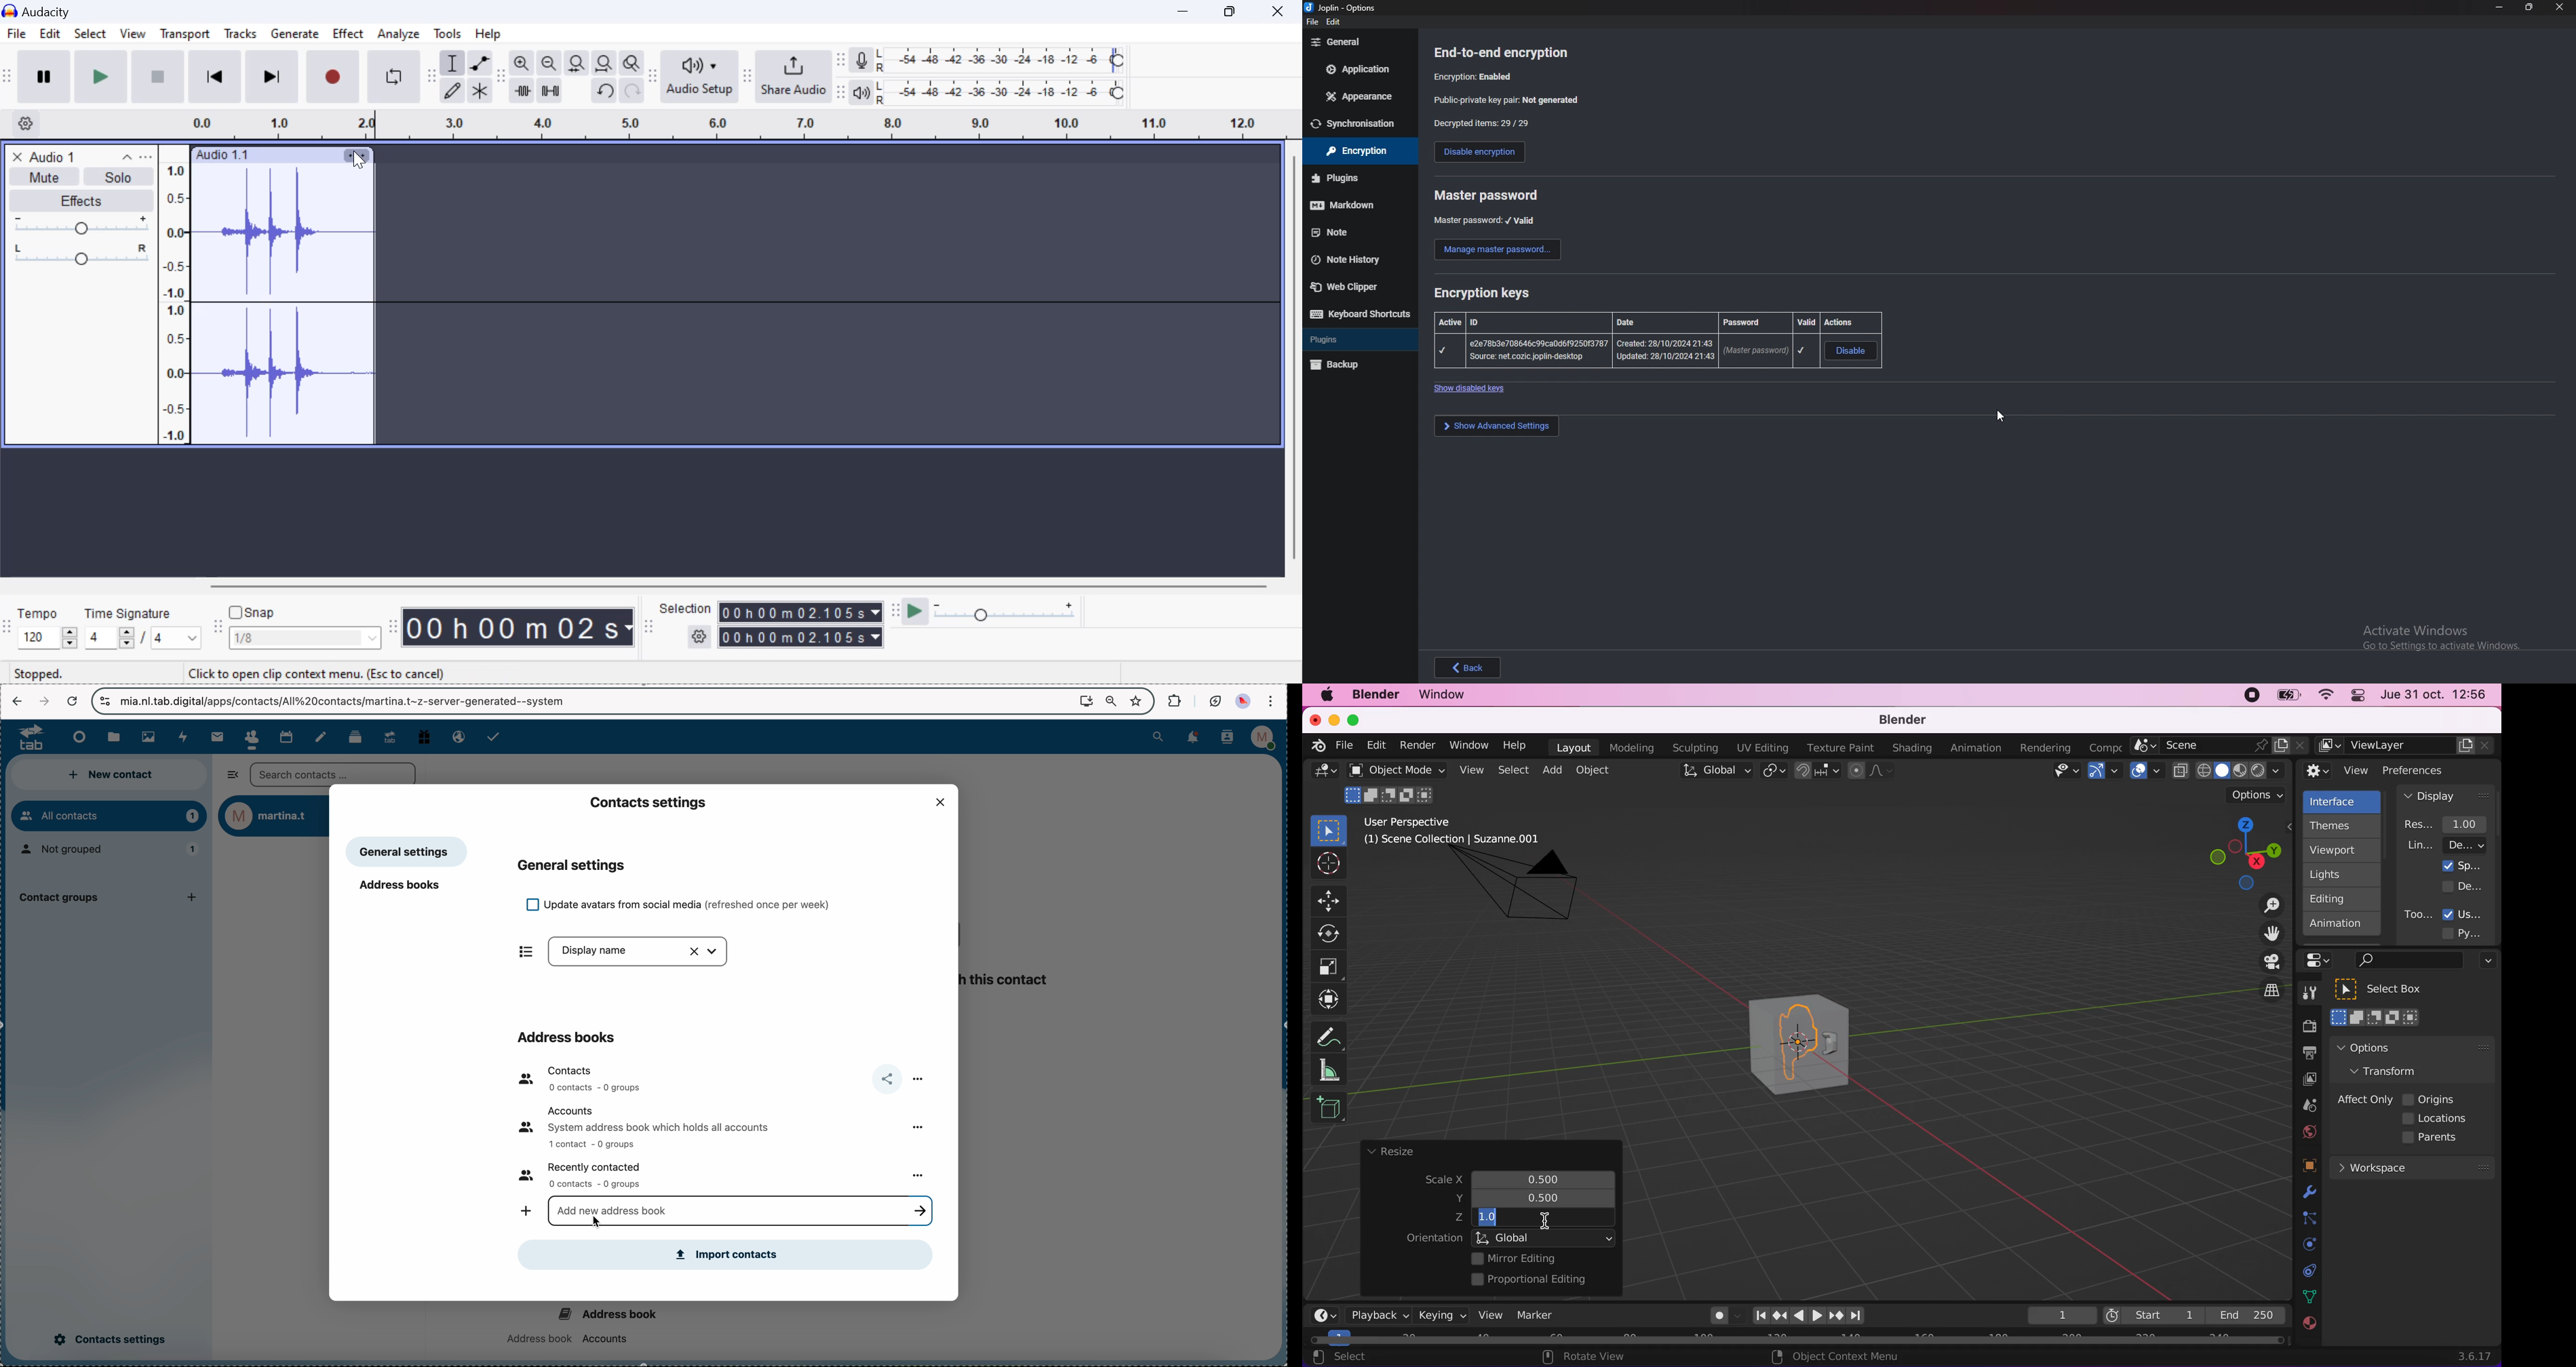  I want to click on origins, so click(2430, 1098).